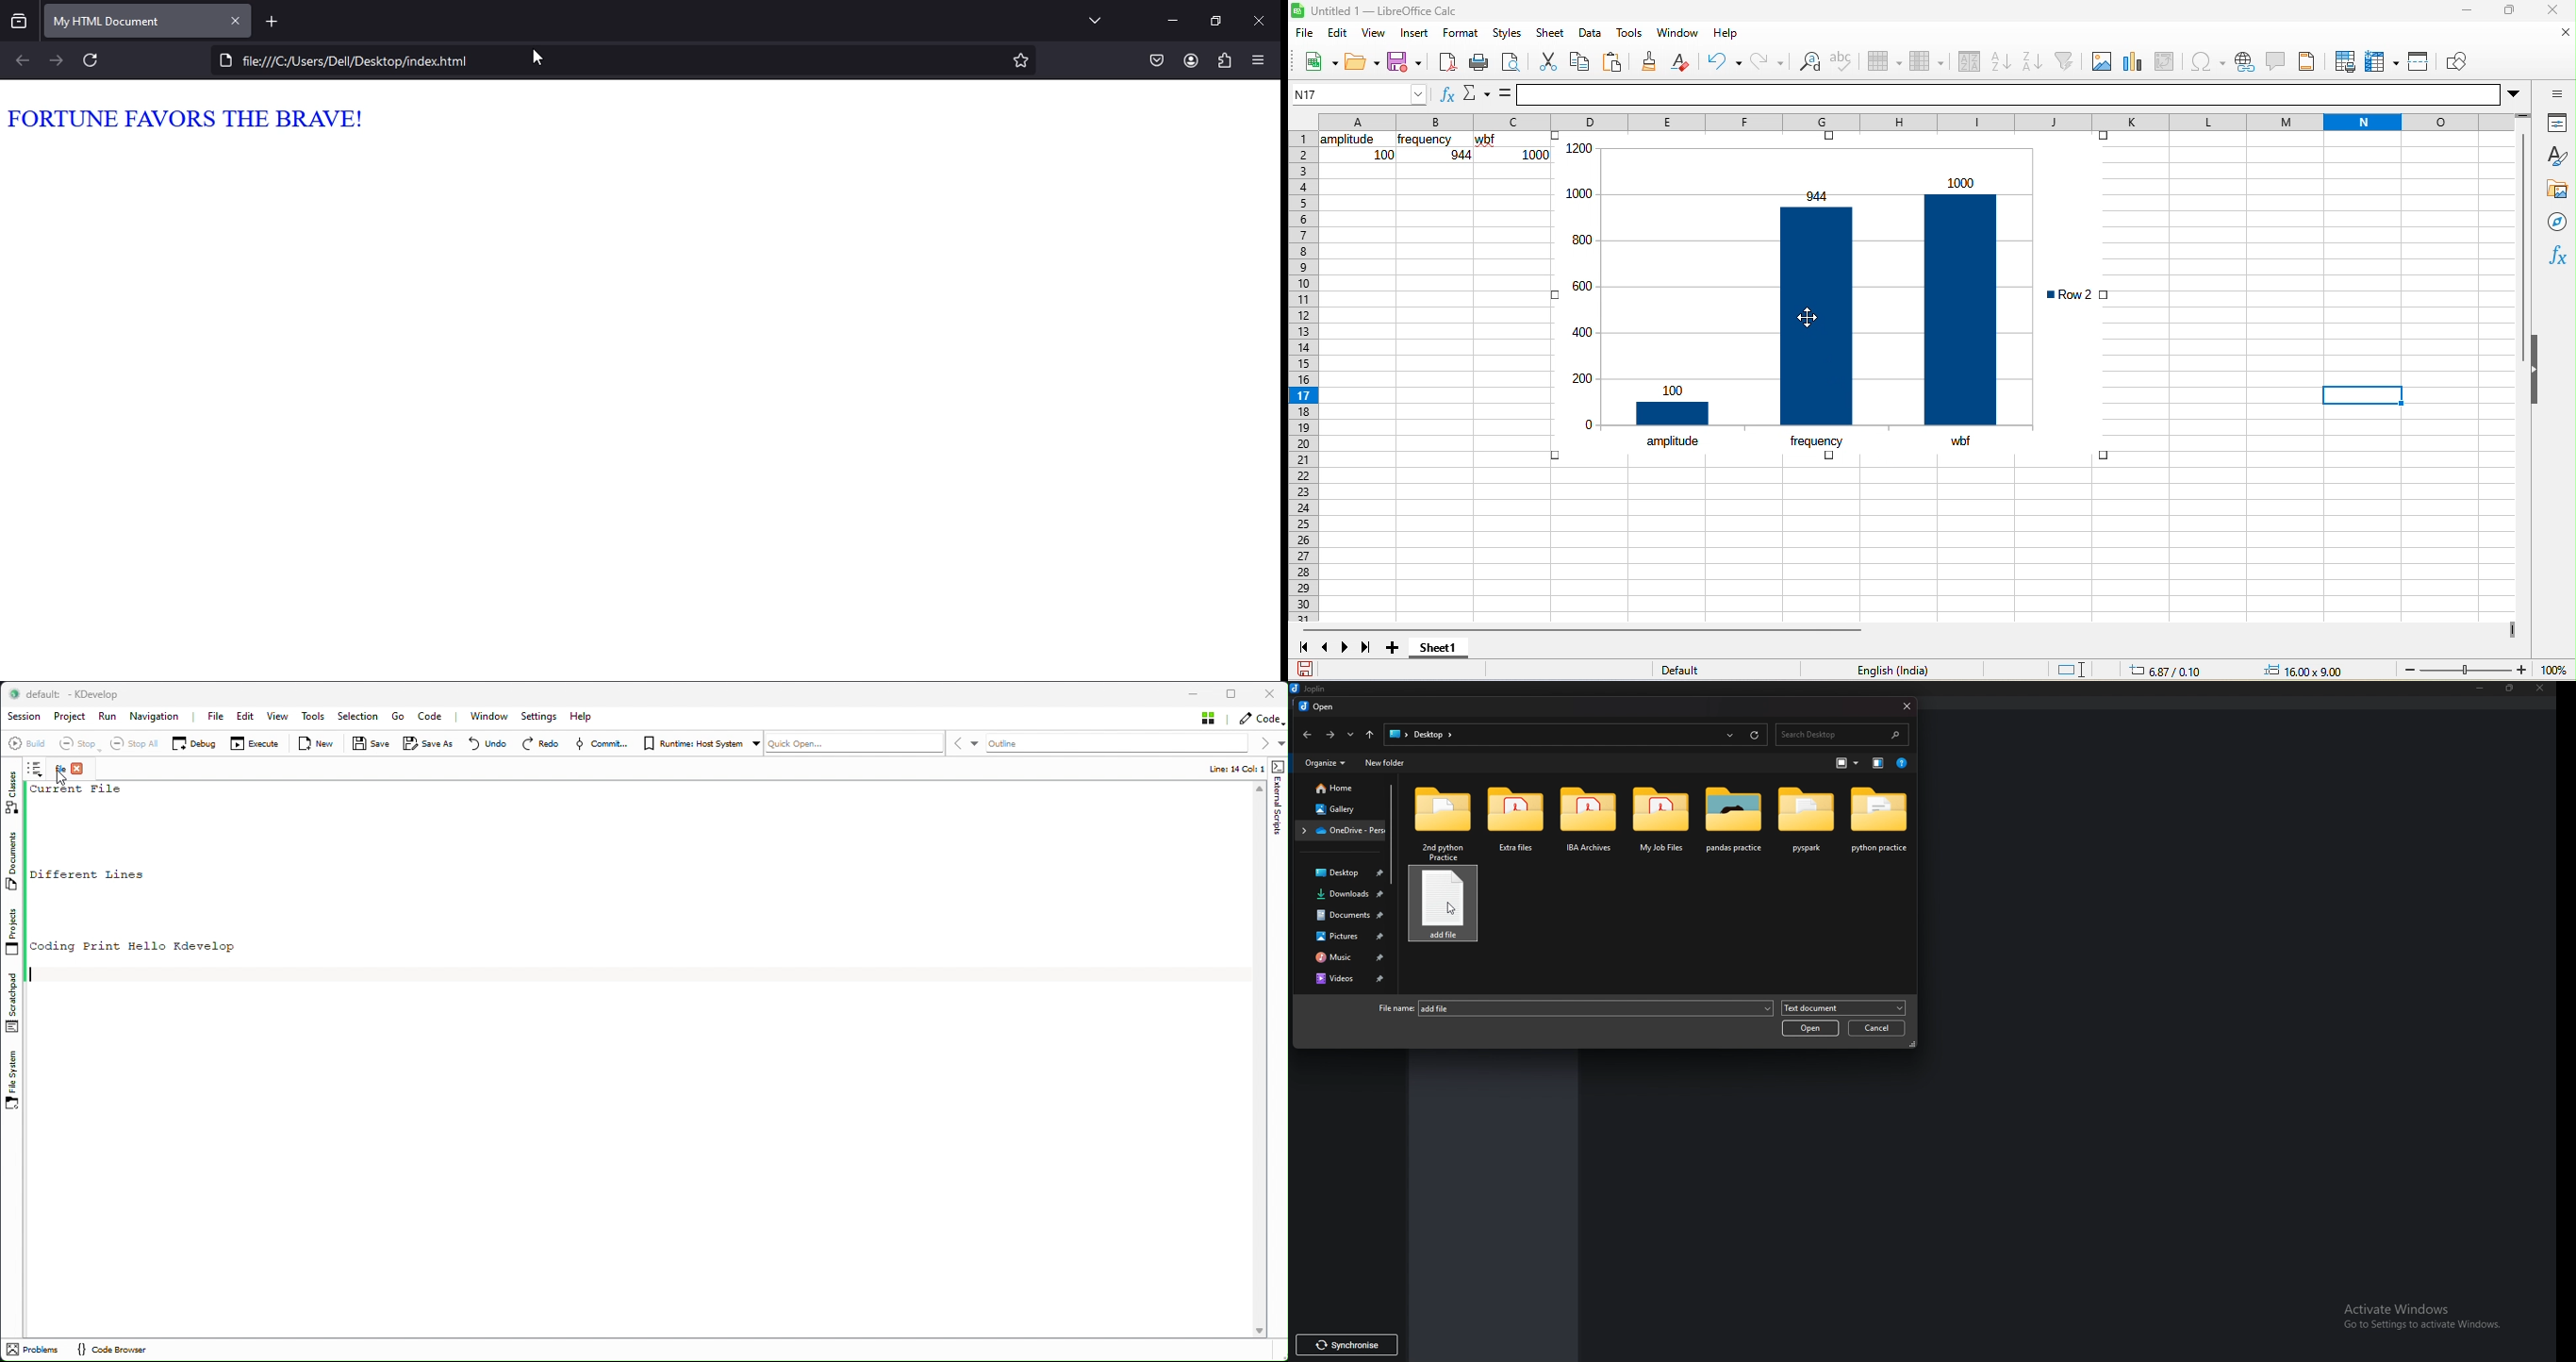 This screenshot has width=2576, height=1372. Describe the element at coordinates (1327, 648) in the screenshot. I see `previous sheet` at that location.